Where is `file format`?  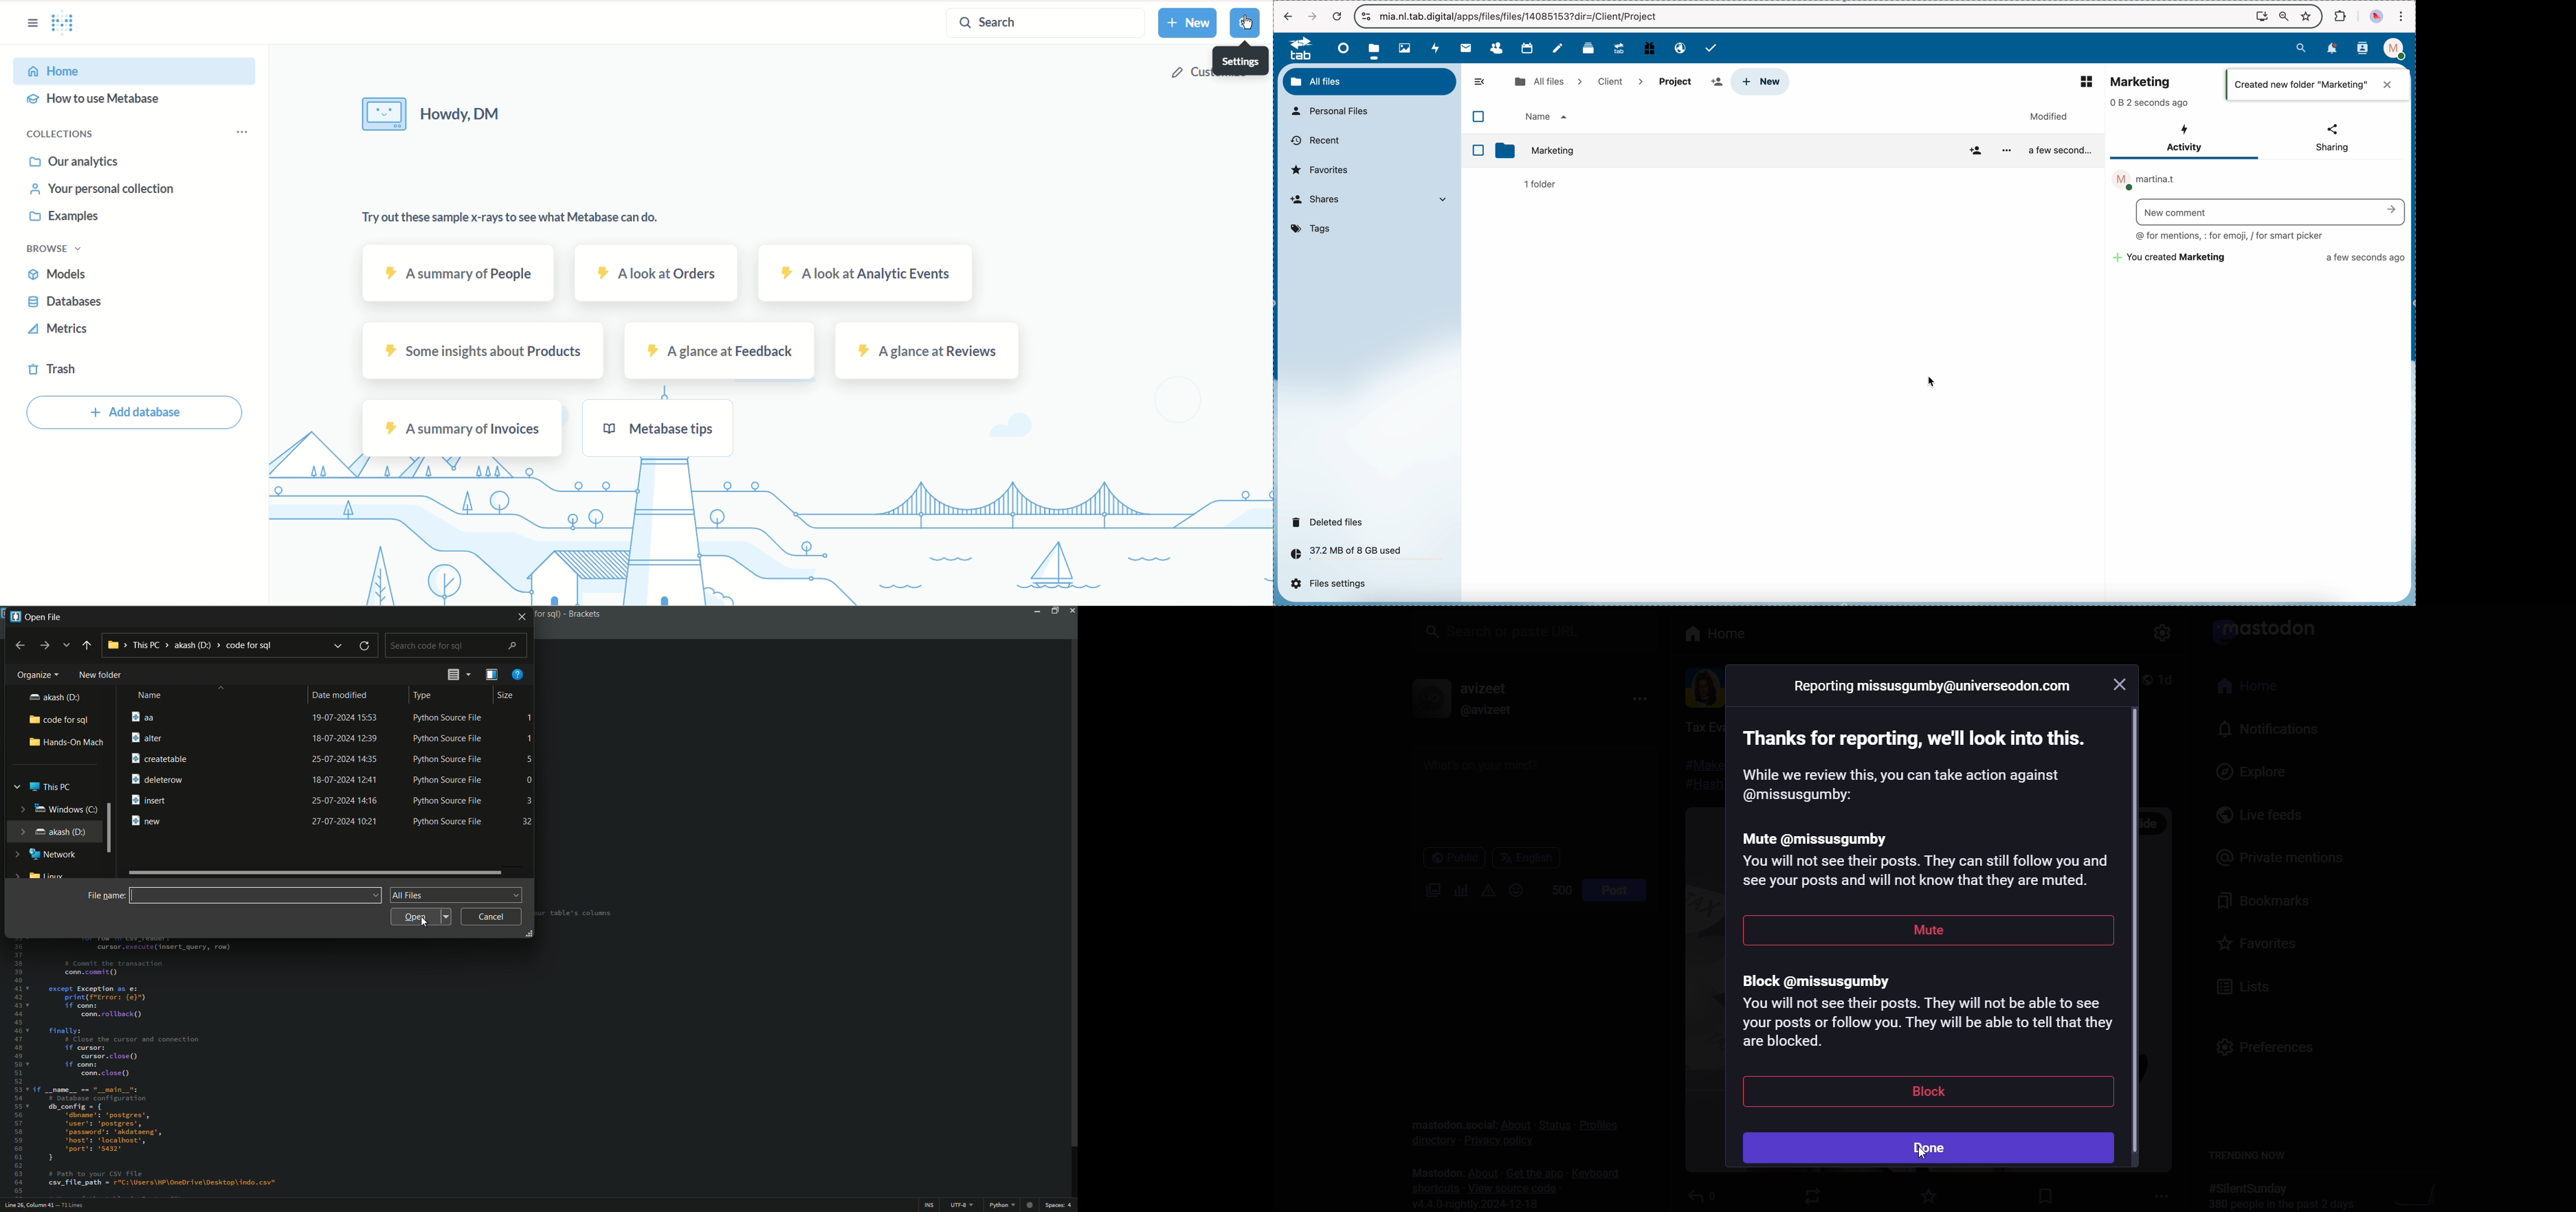
file format is located at coordinates (1002, 1206).